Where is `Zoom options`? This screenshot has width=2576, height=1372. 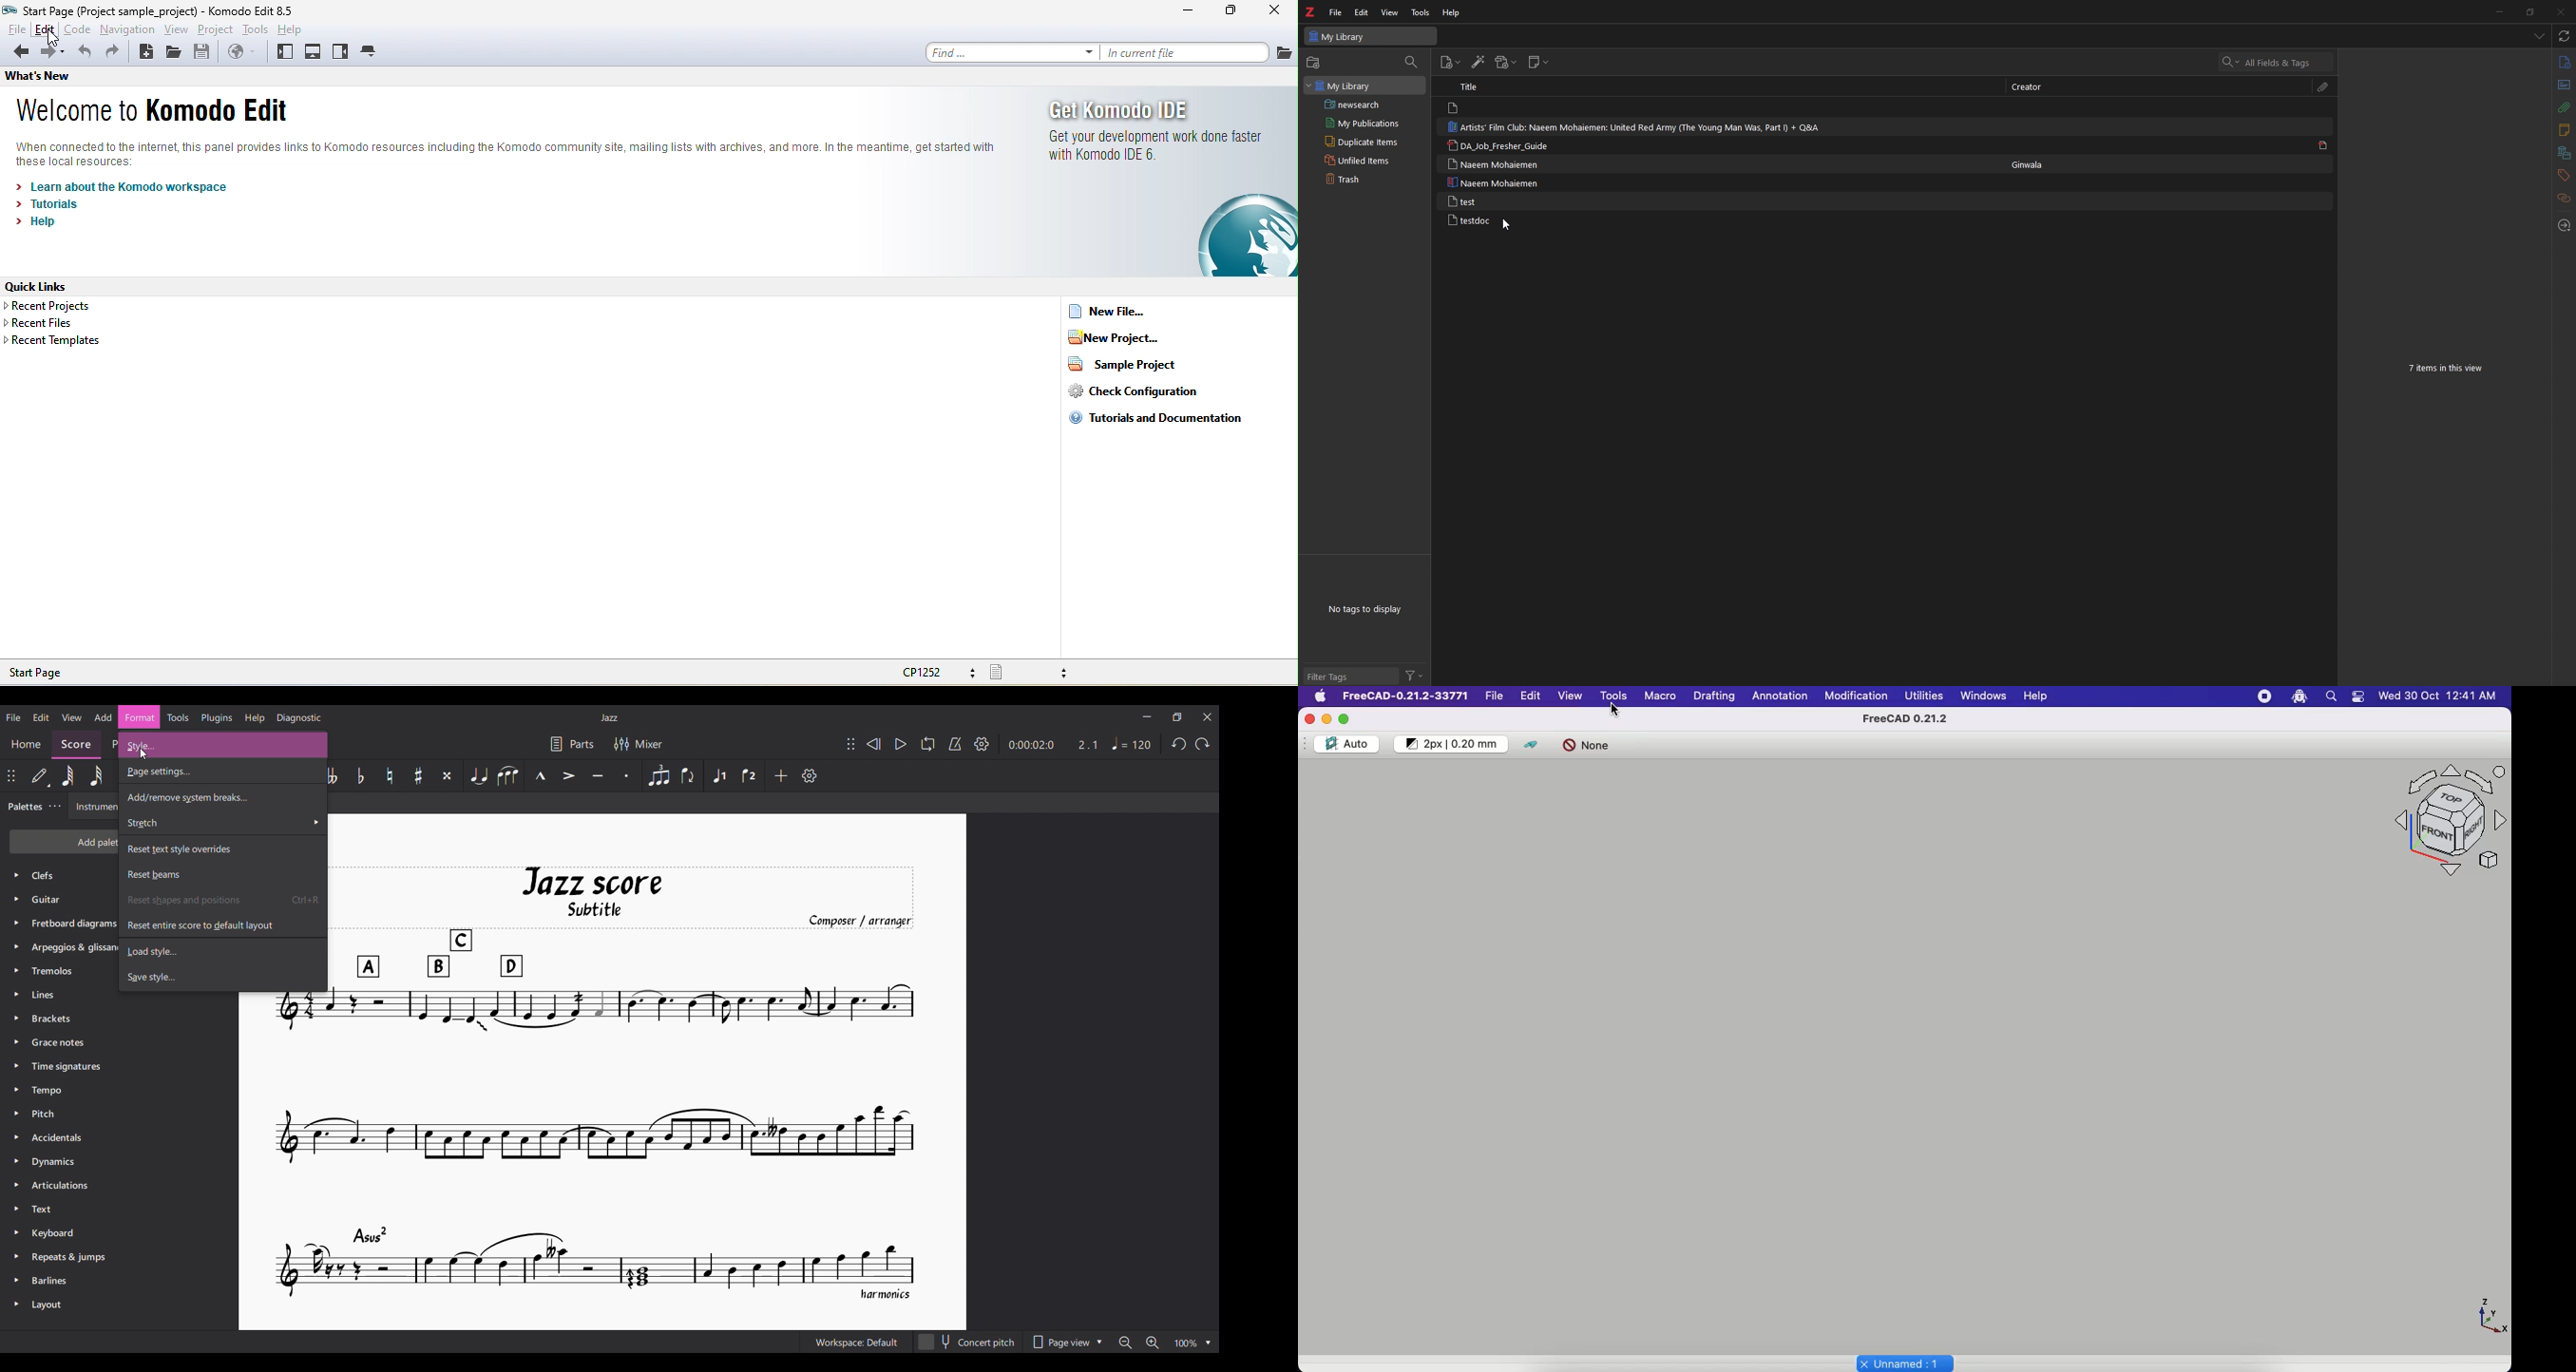
Zoom options is located at coordinates (1165, 1342).